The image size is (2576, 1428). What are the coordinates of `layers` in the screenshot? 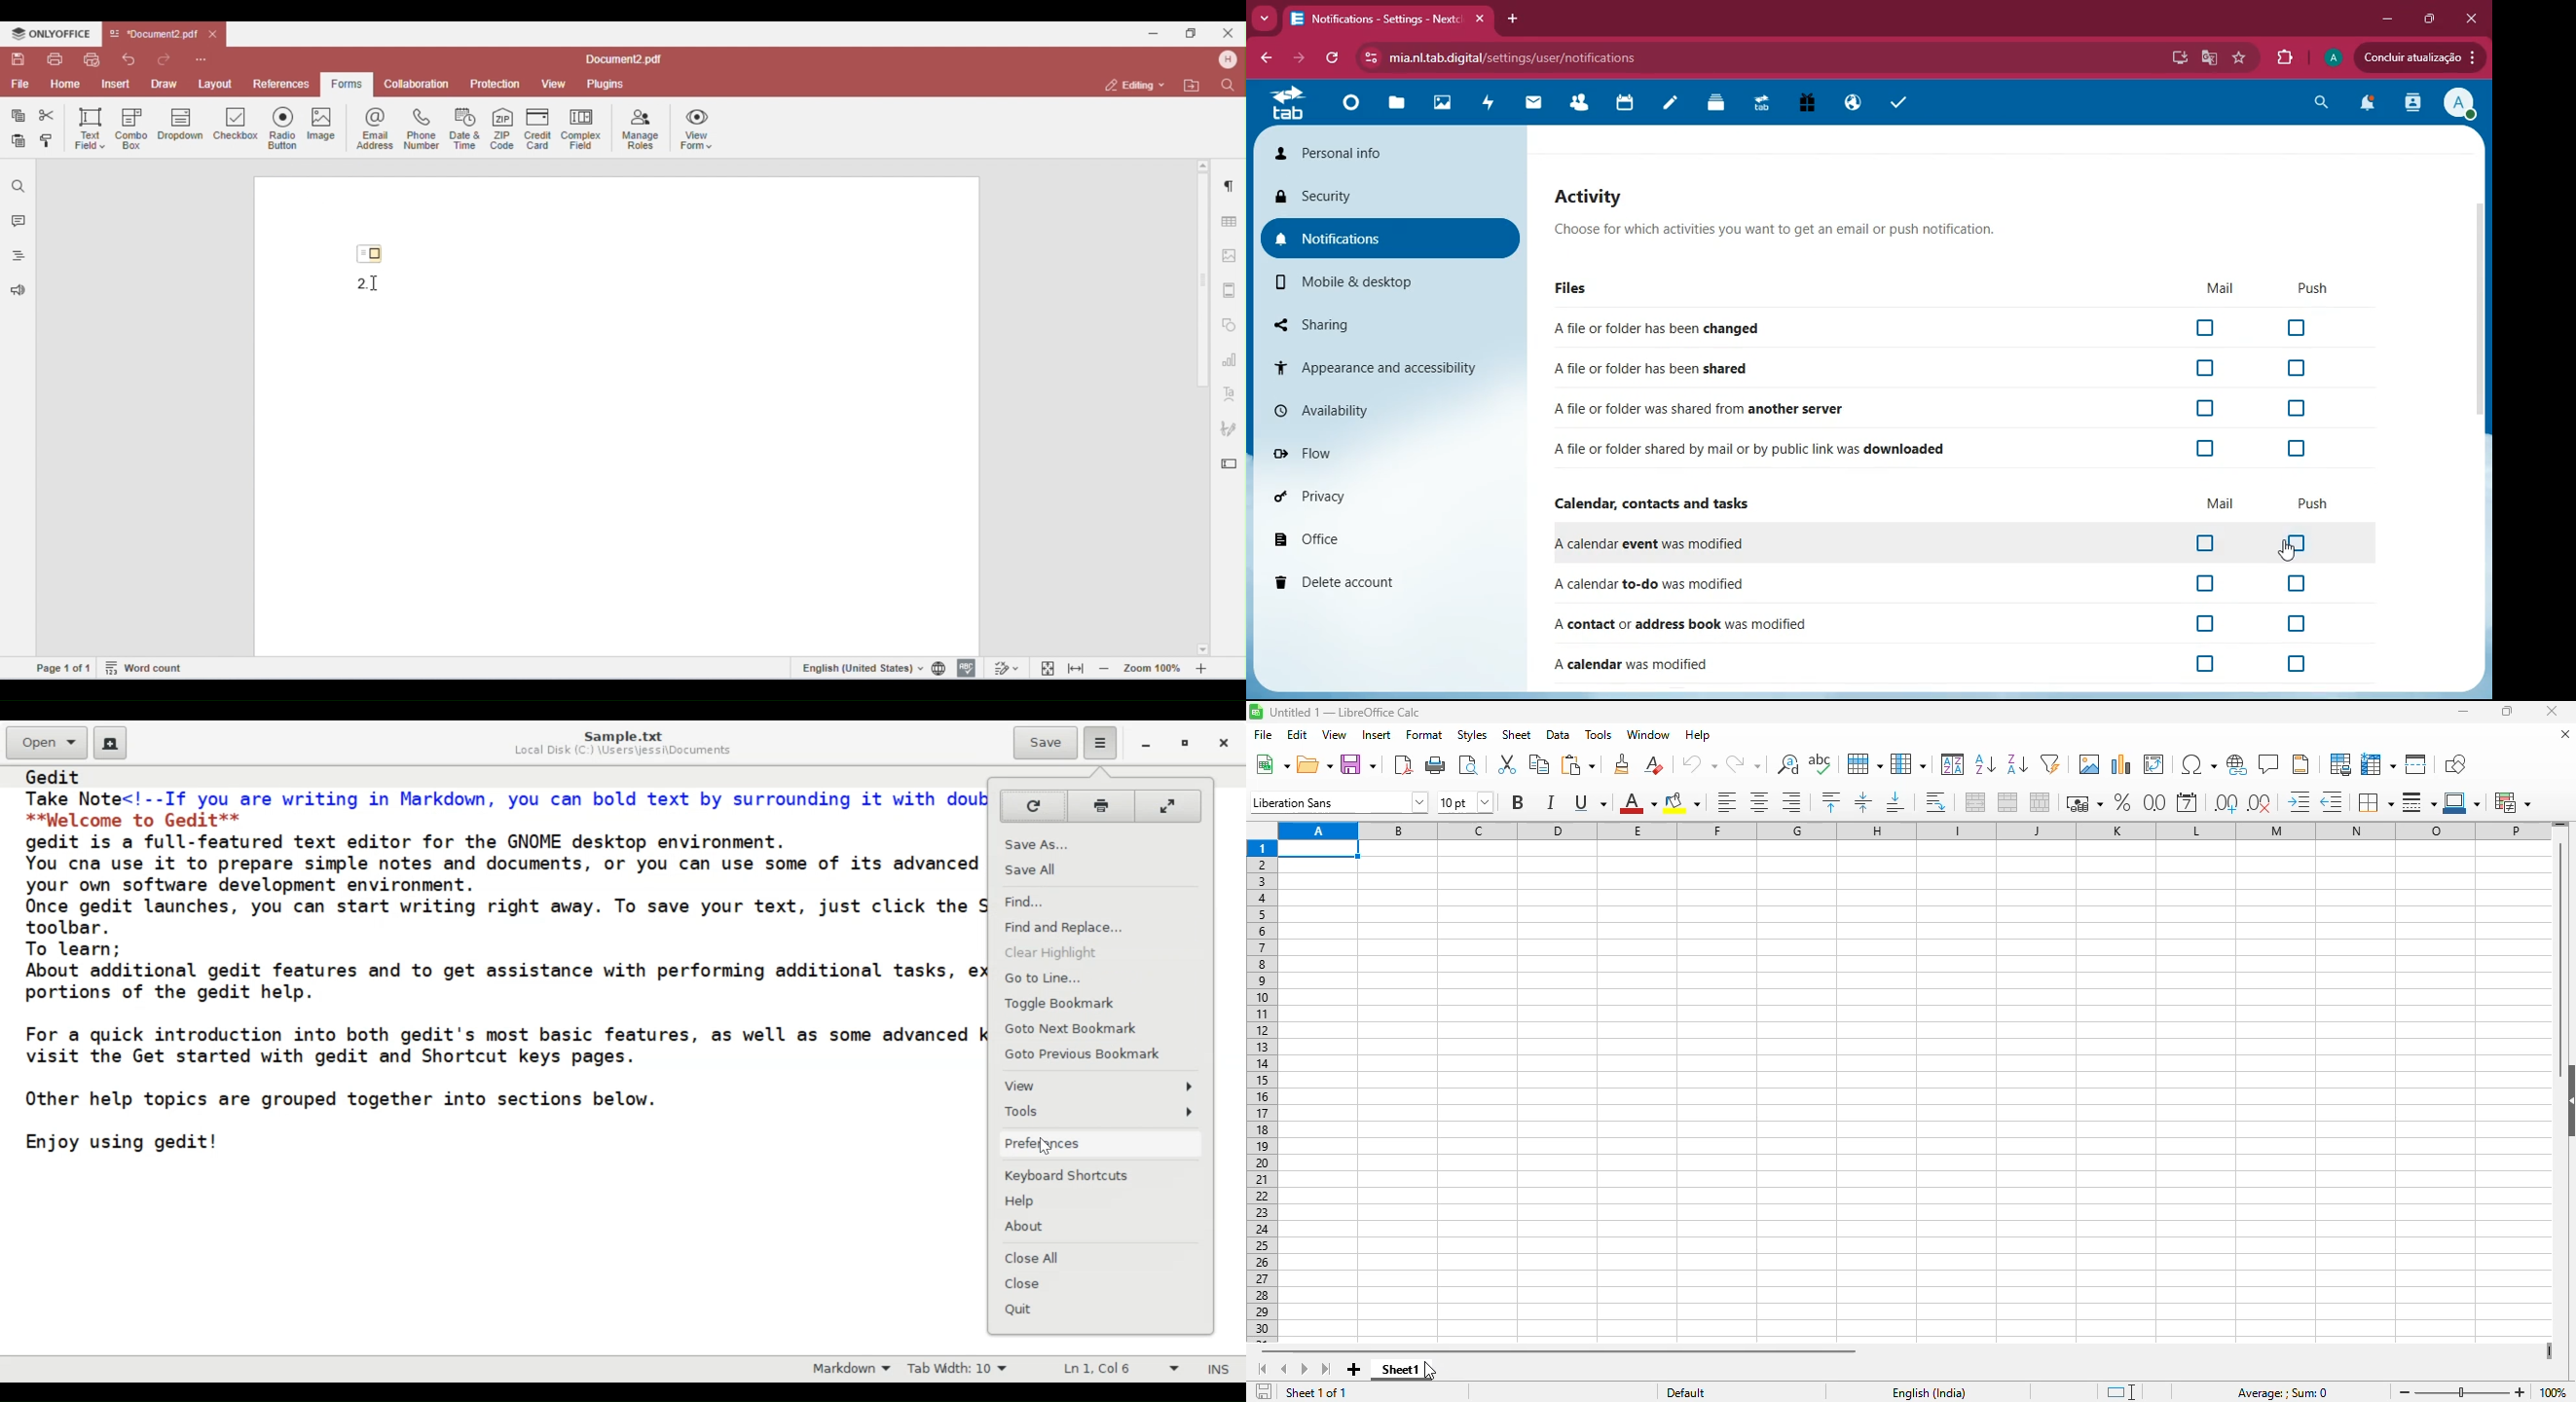 It's located at (1717, 107).